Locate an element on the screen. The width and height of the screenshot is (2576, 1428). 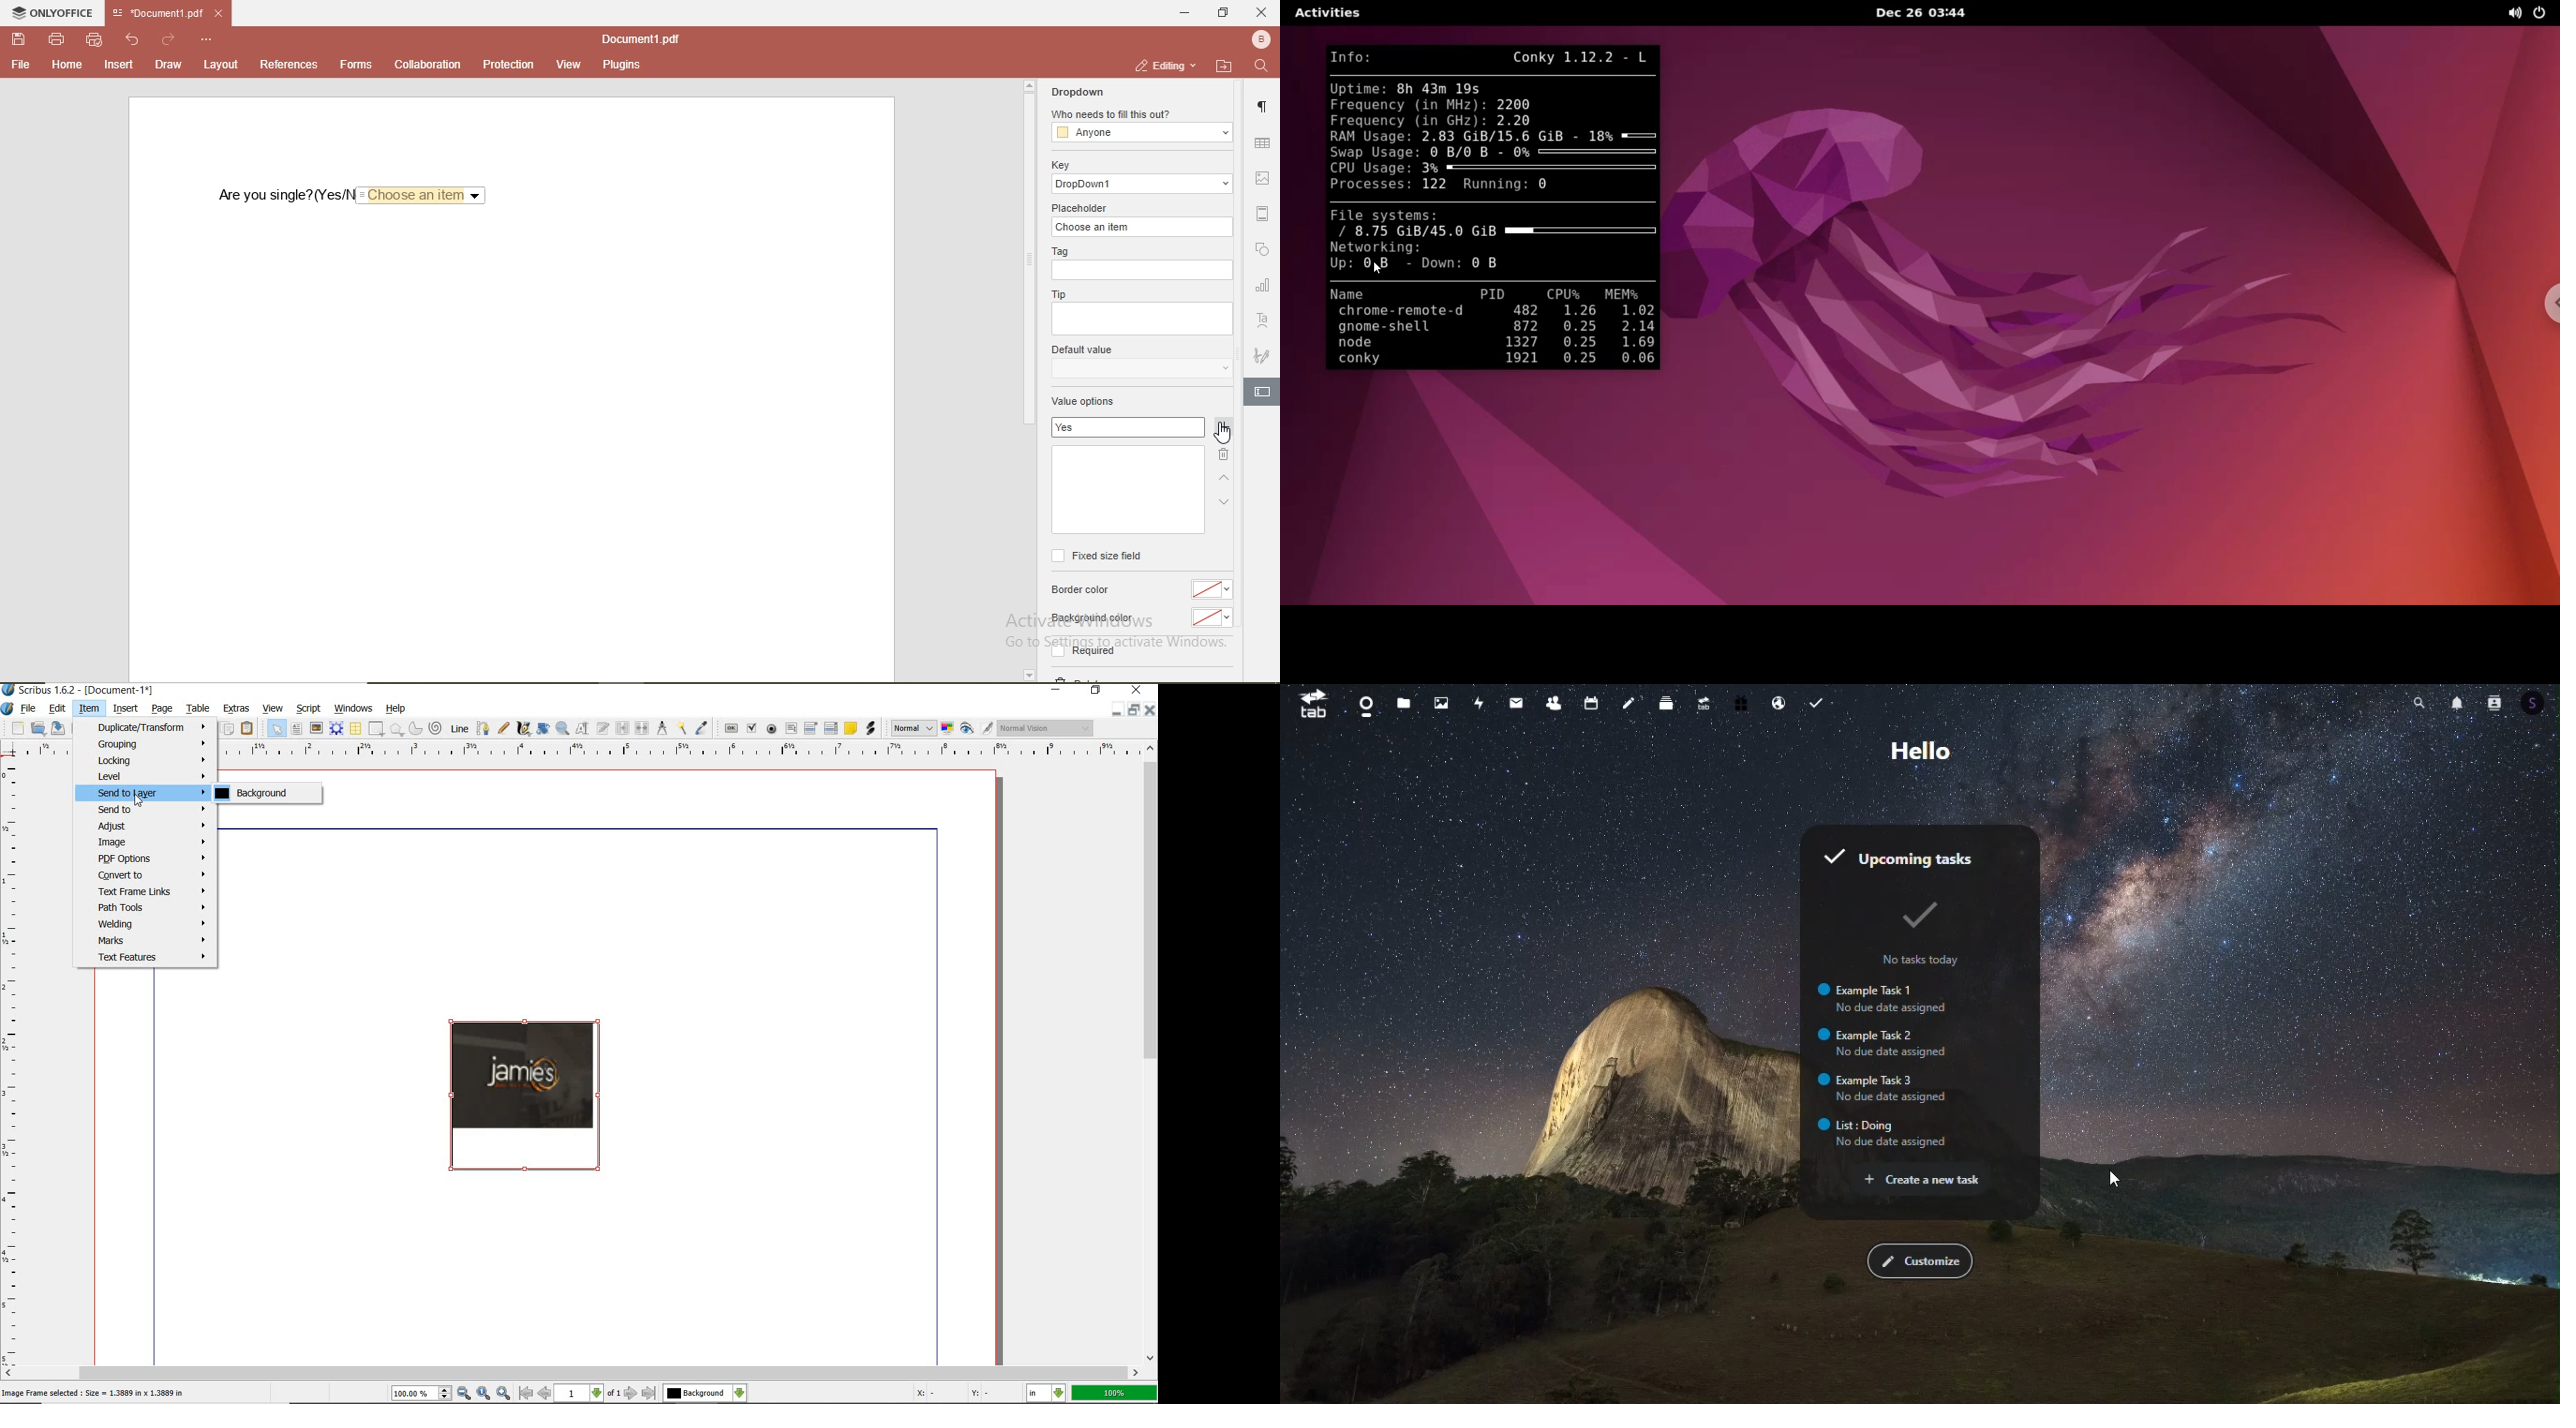
copy is located at coordinates (230, 730).